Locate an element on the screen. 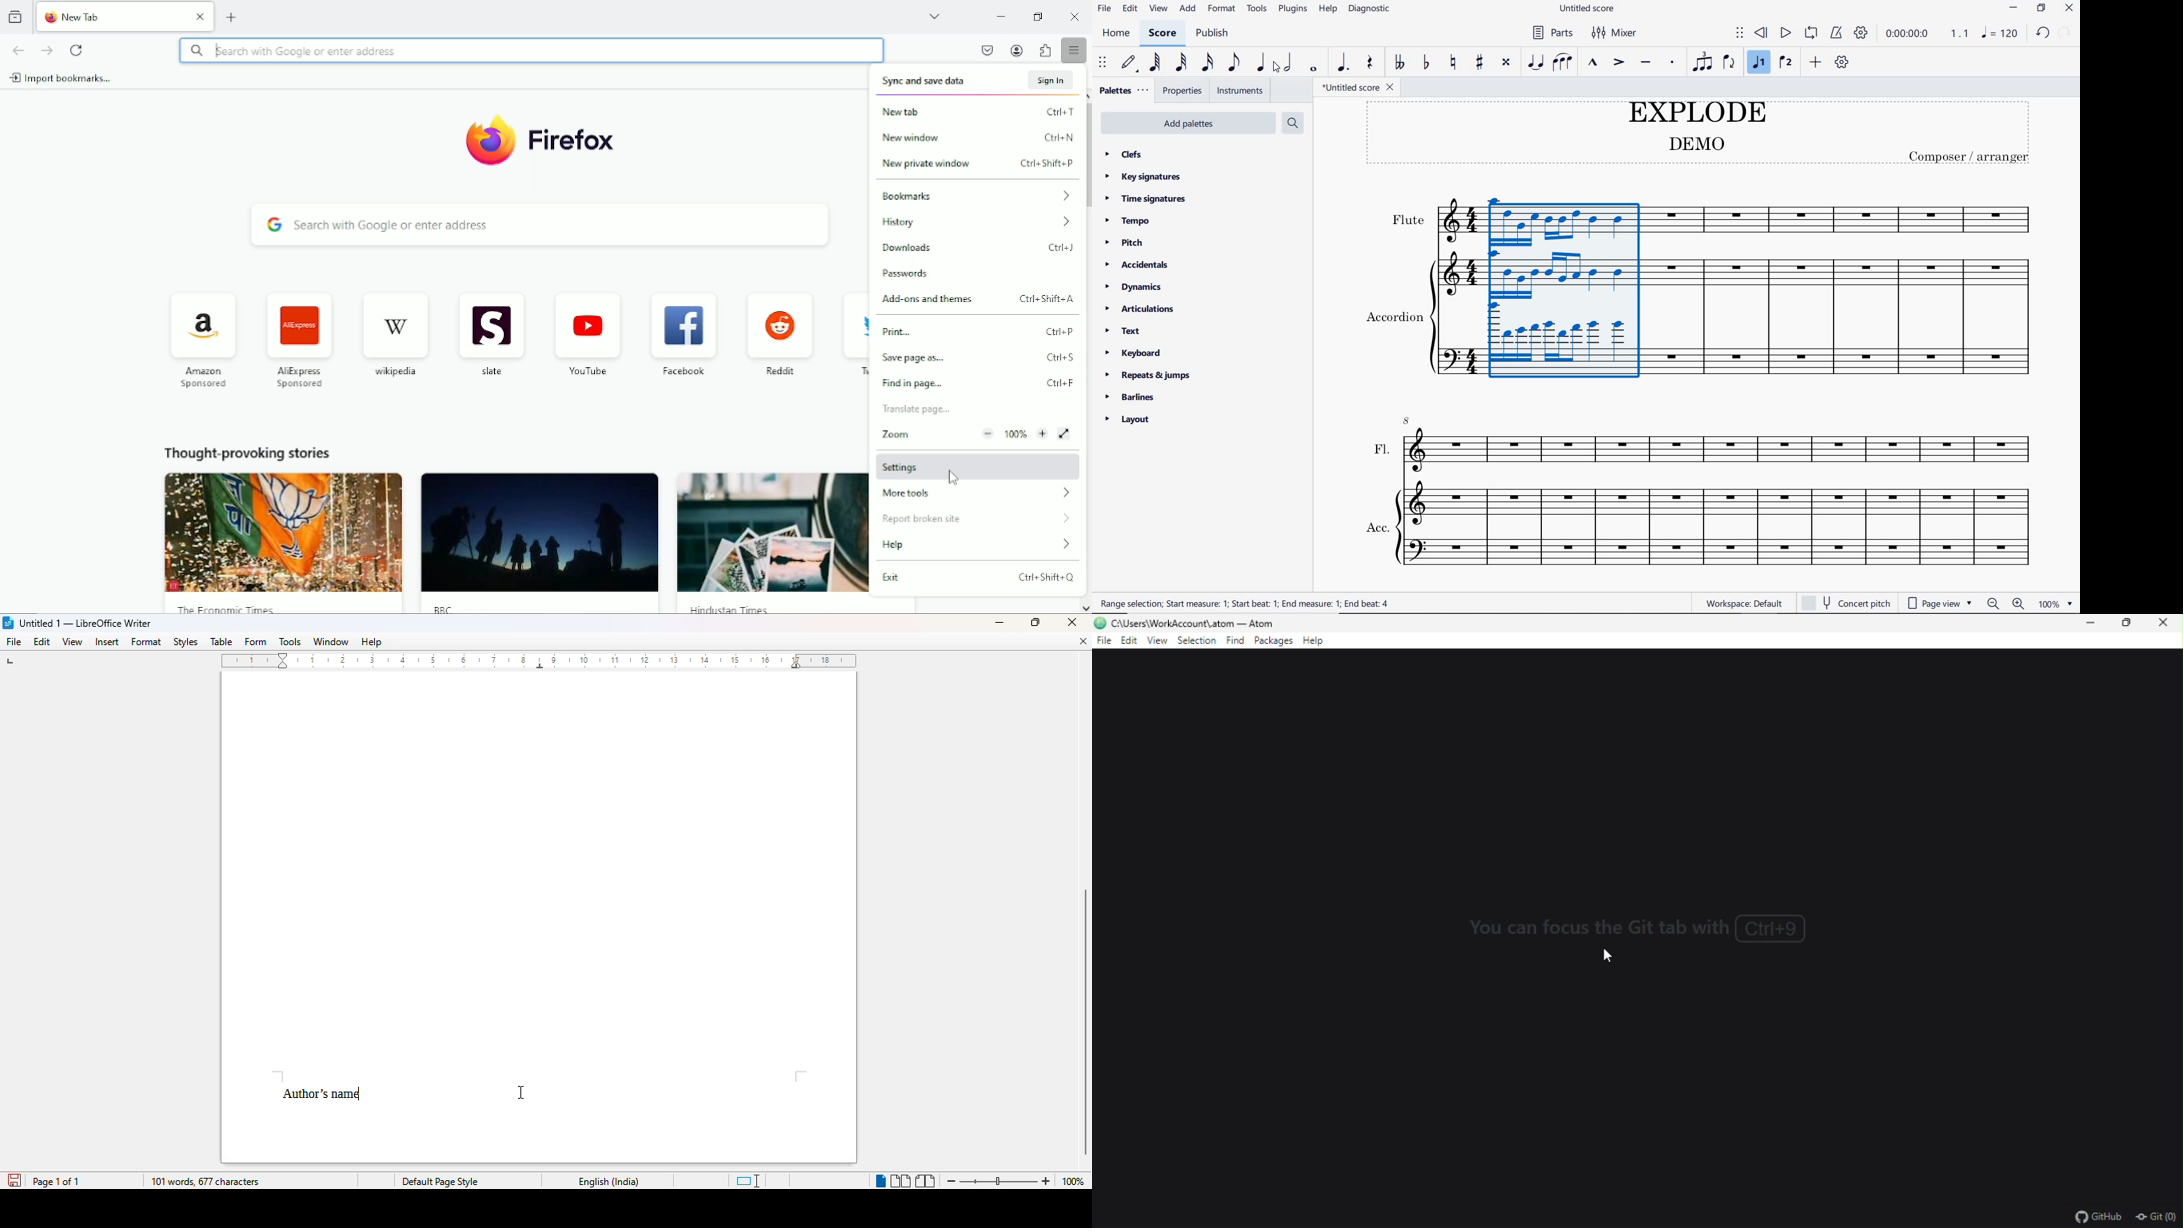  time signatures is located at coordinates (1148, 199).